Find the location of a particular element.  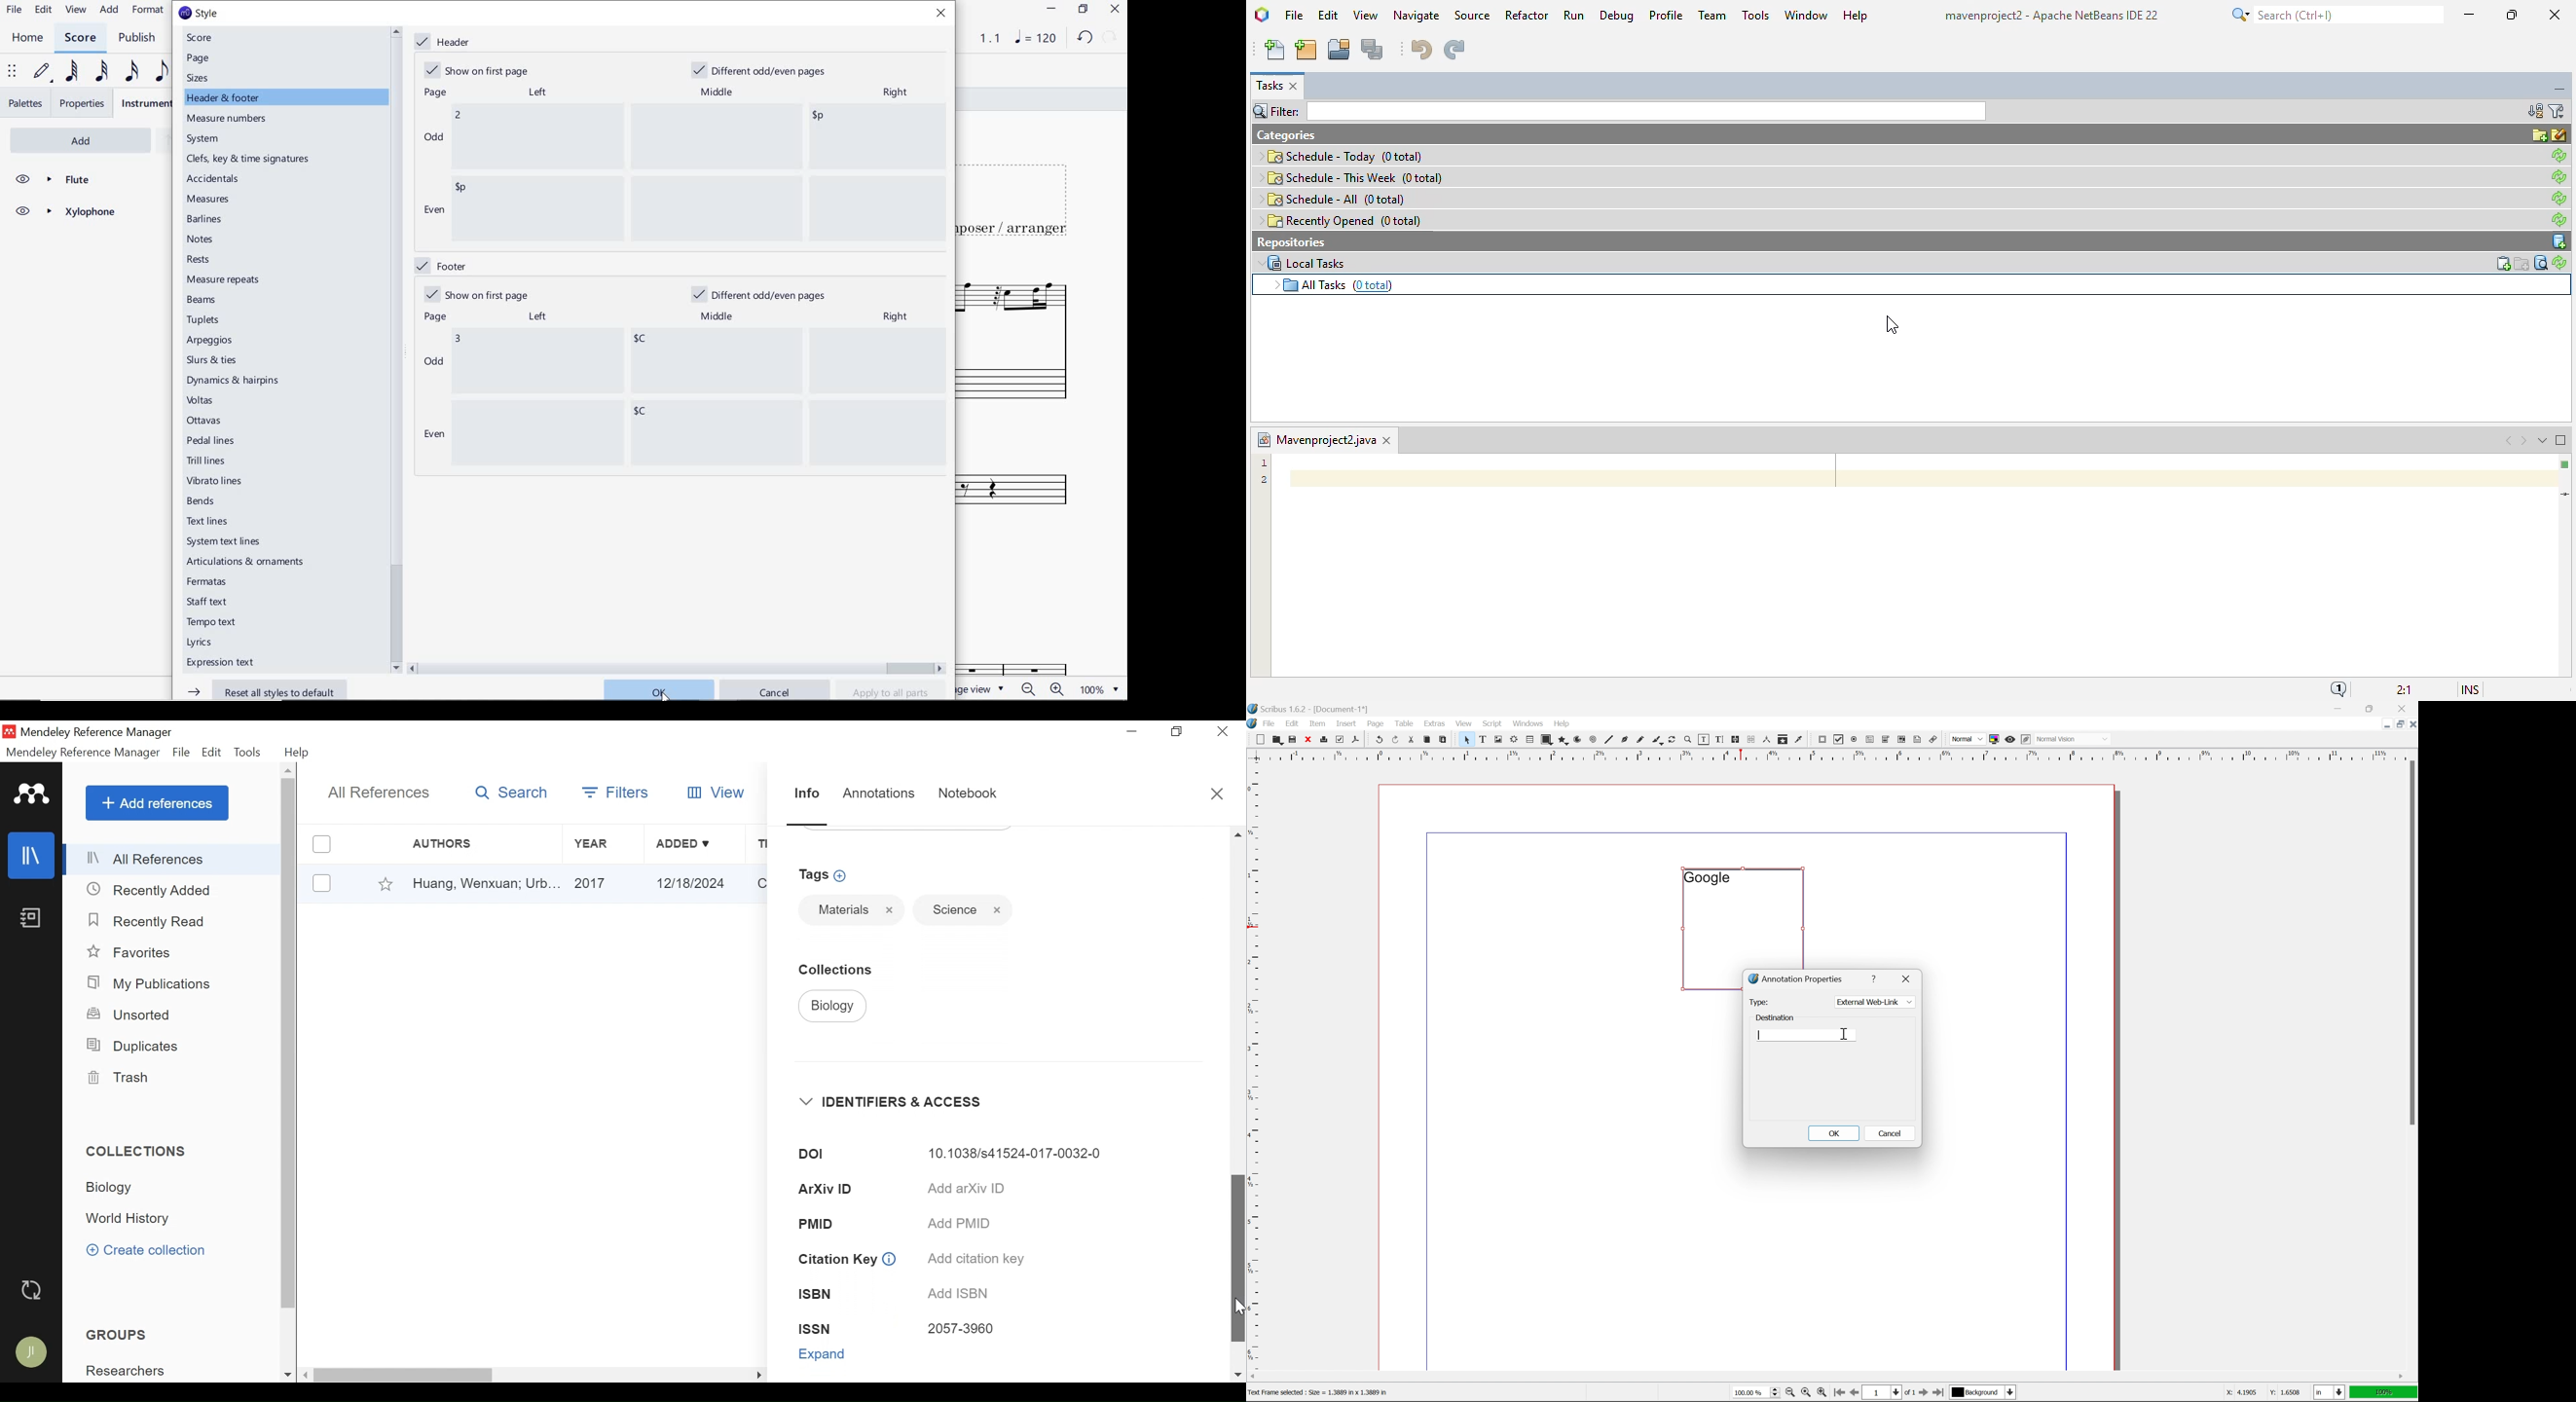

minimize is located at coordinates (2382, 723).